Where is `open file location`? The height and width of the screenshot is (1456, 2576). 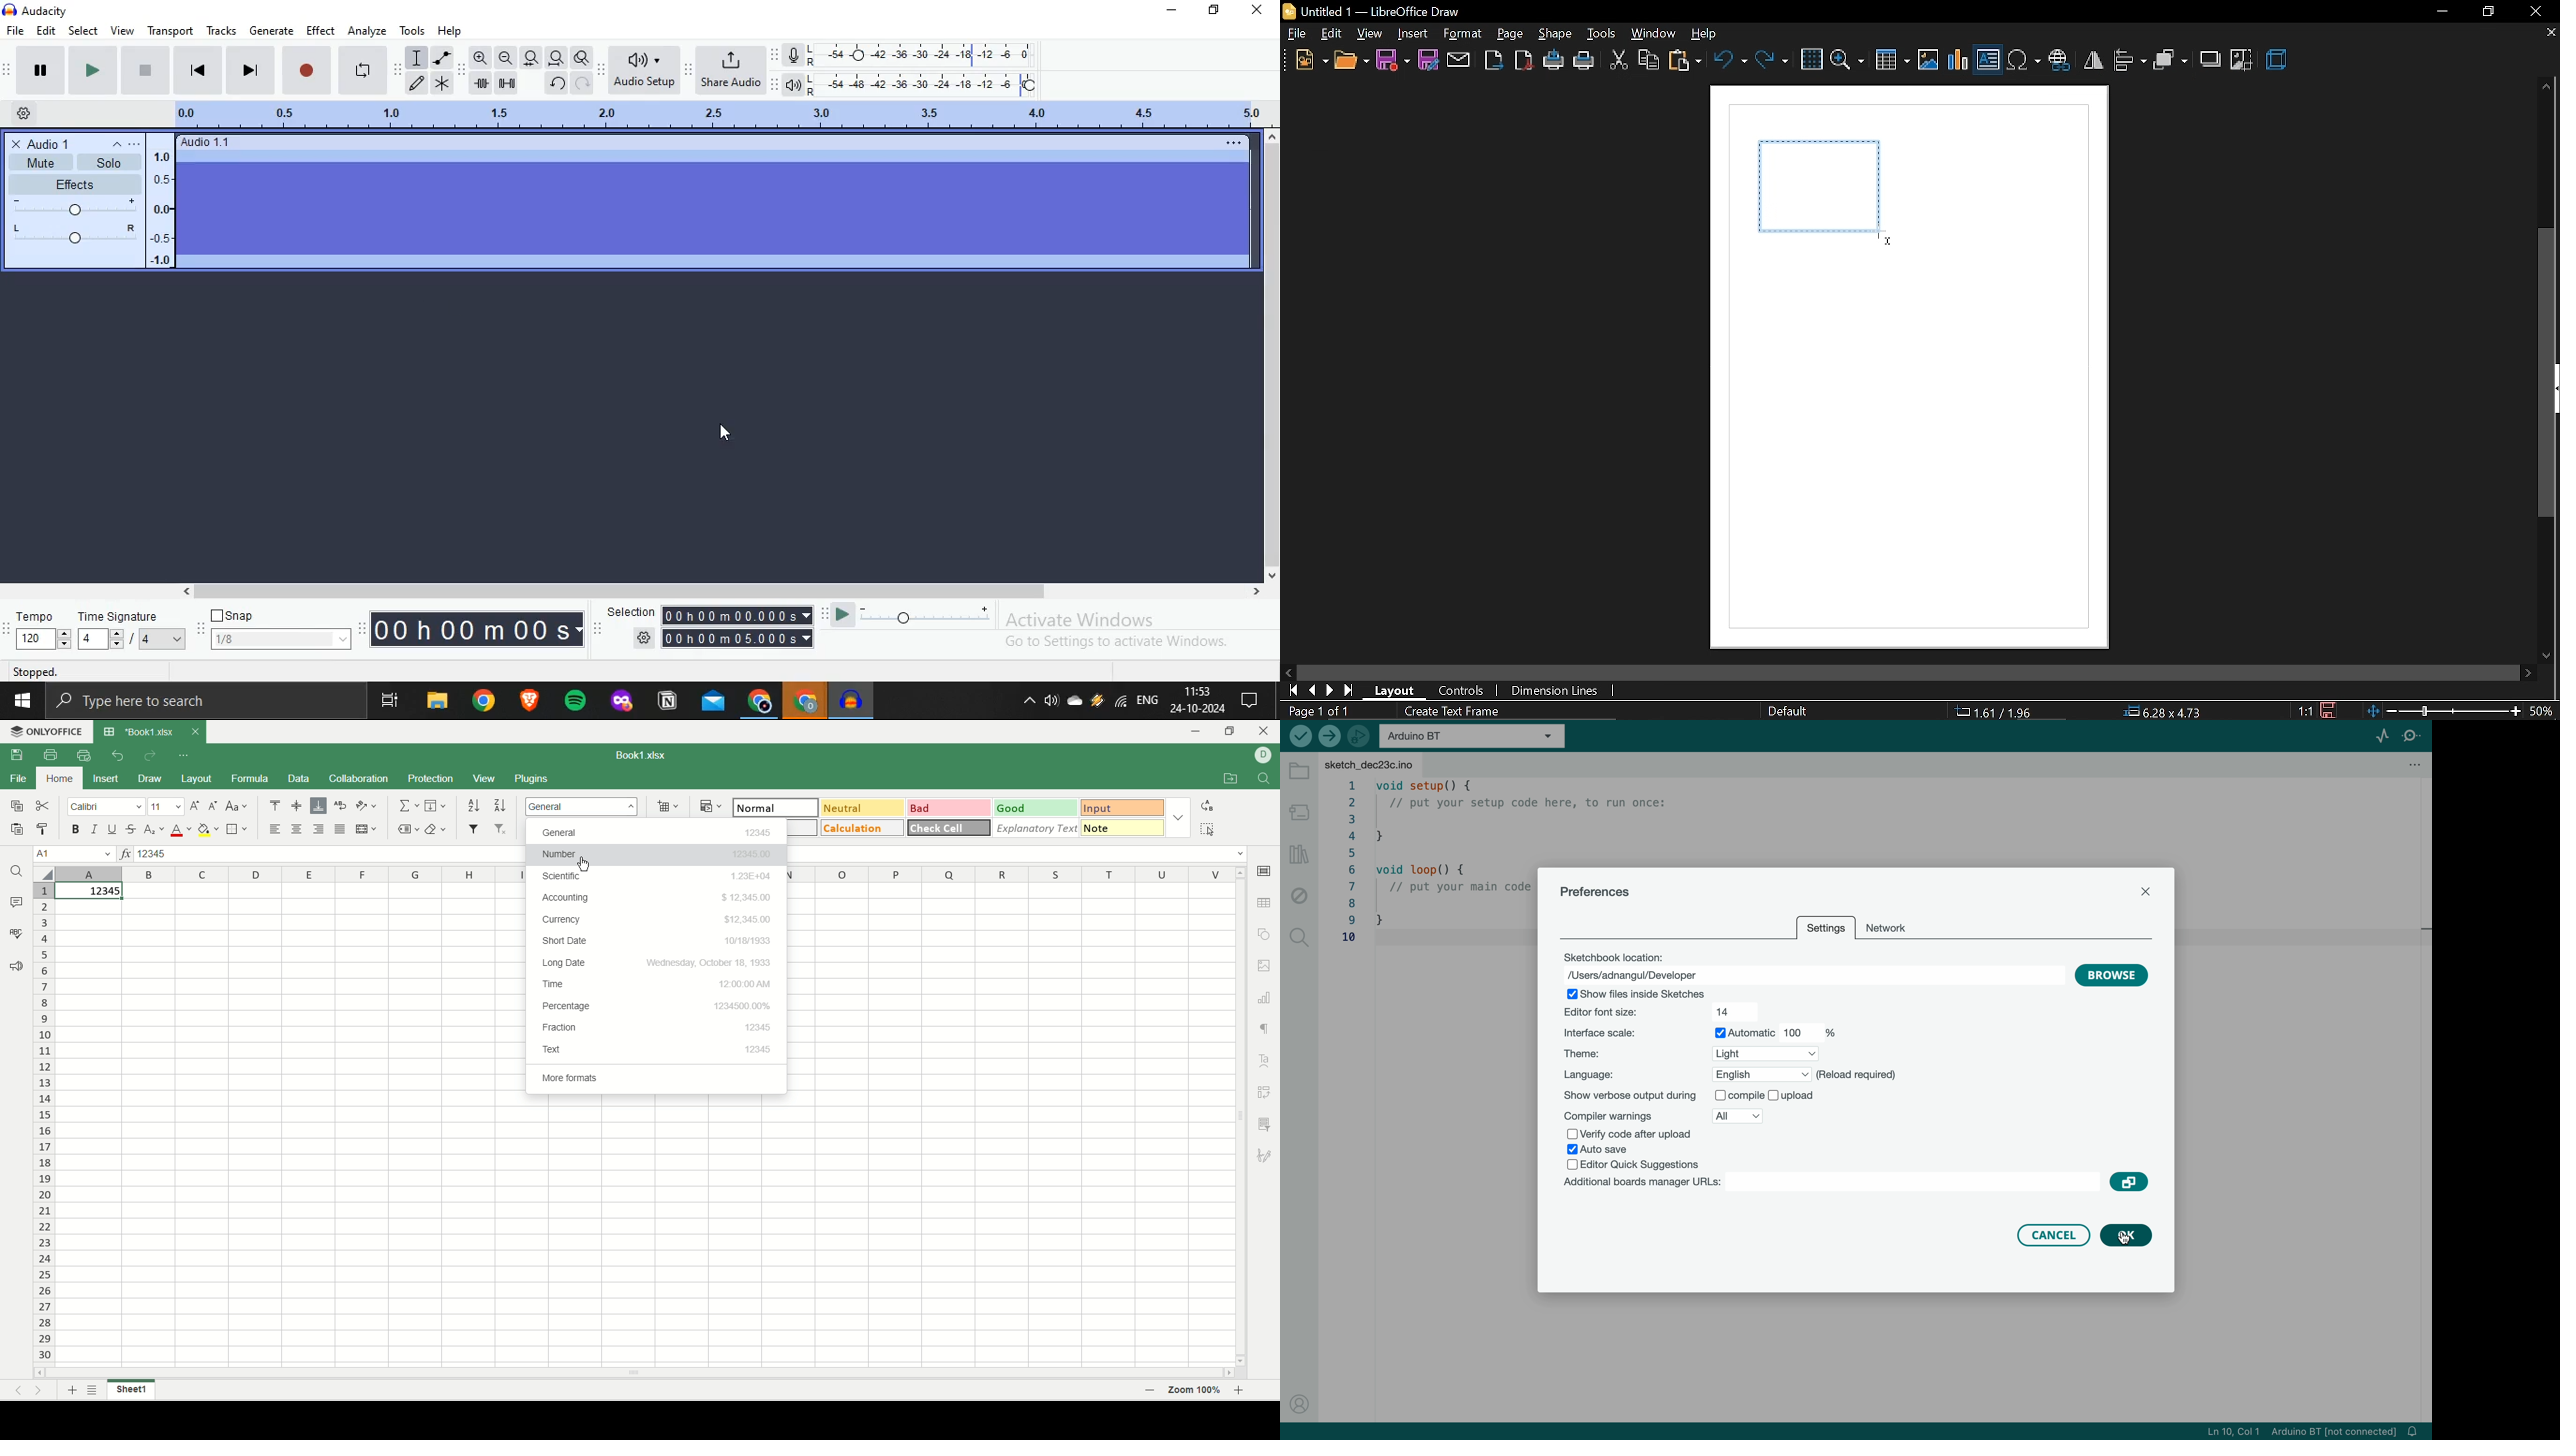 open file location is located at coordinates (1233, 779).